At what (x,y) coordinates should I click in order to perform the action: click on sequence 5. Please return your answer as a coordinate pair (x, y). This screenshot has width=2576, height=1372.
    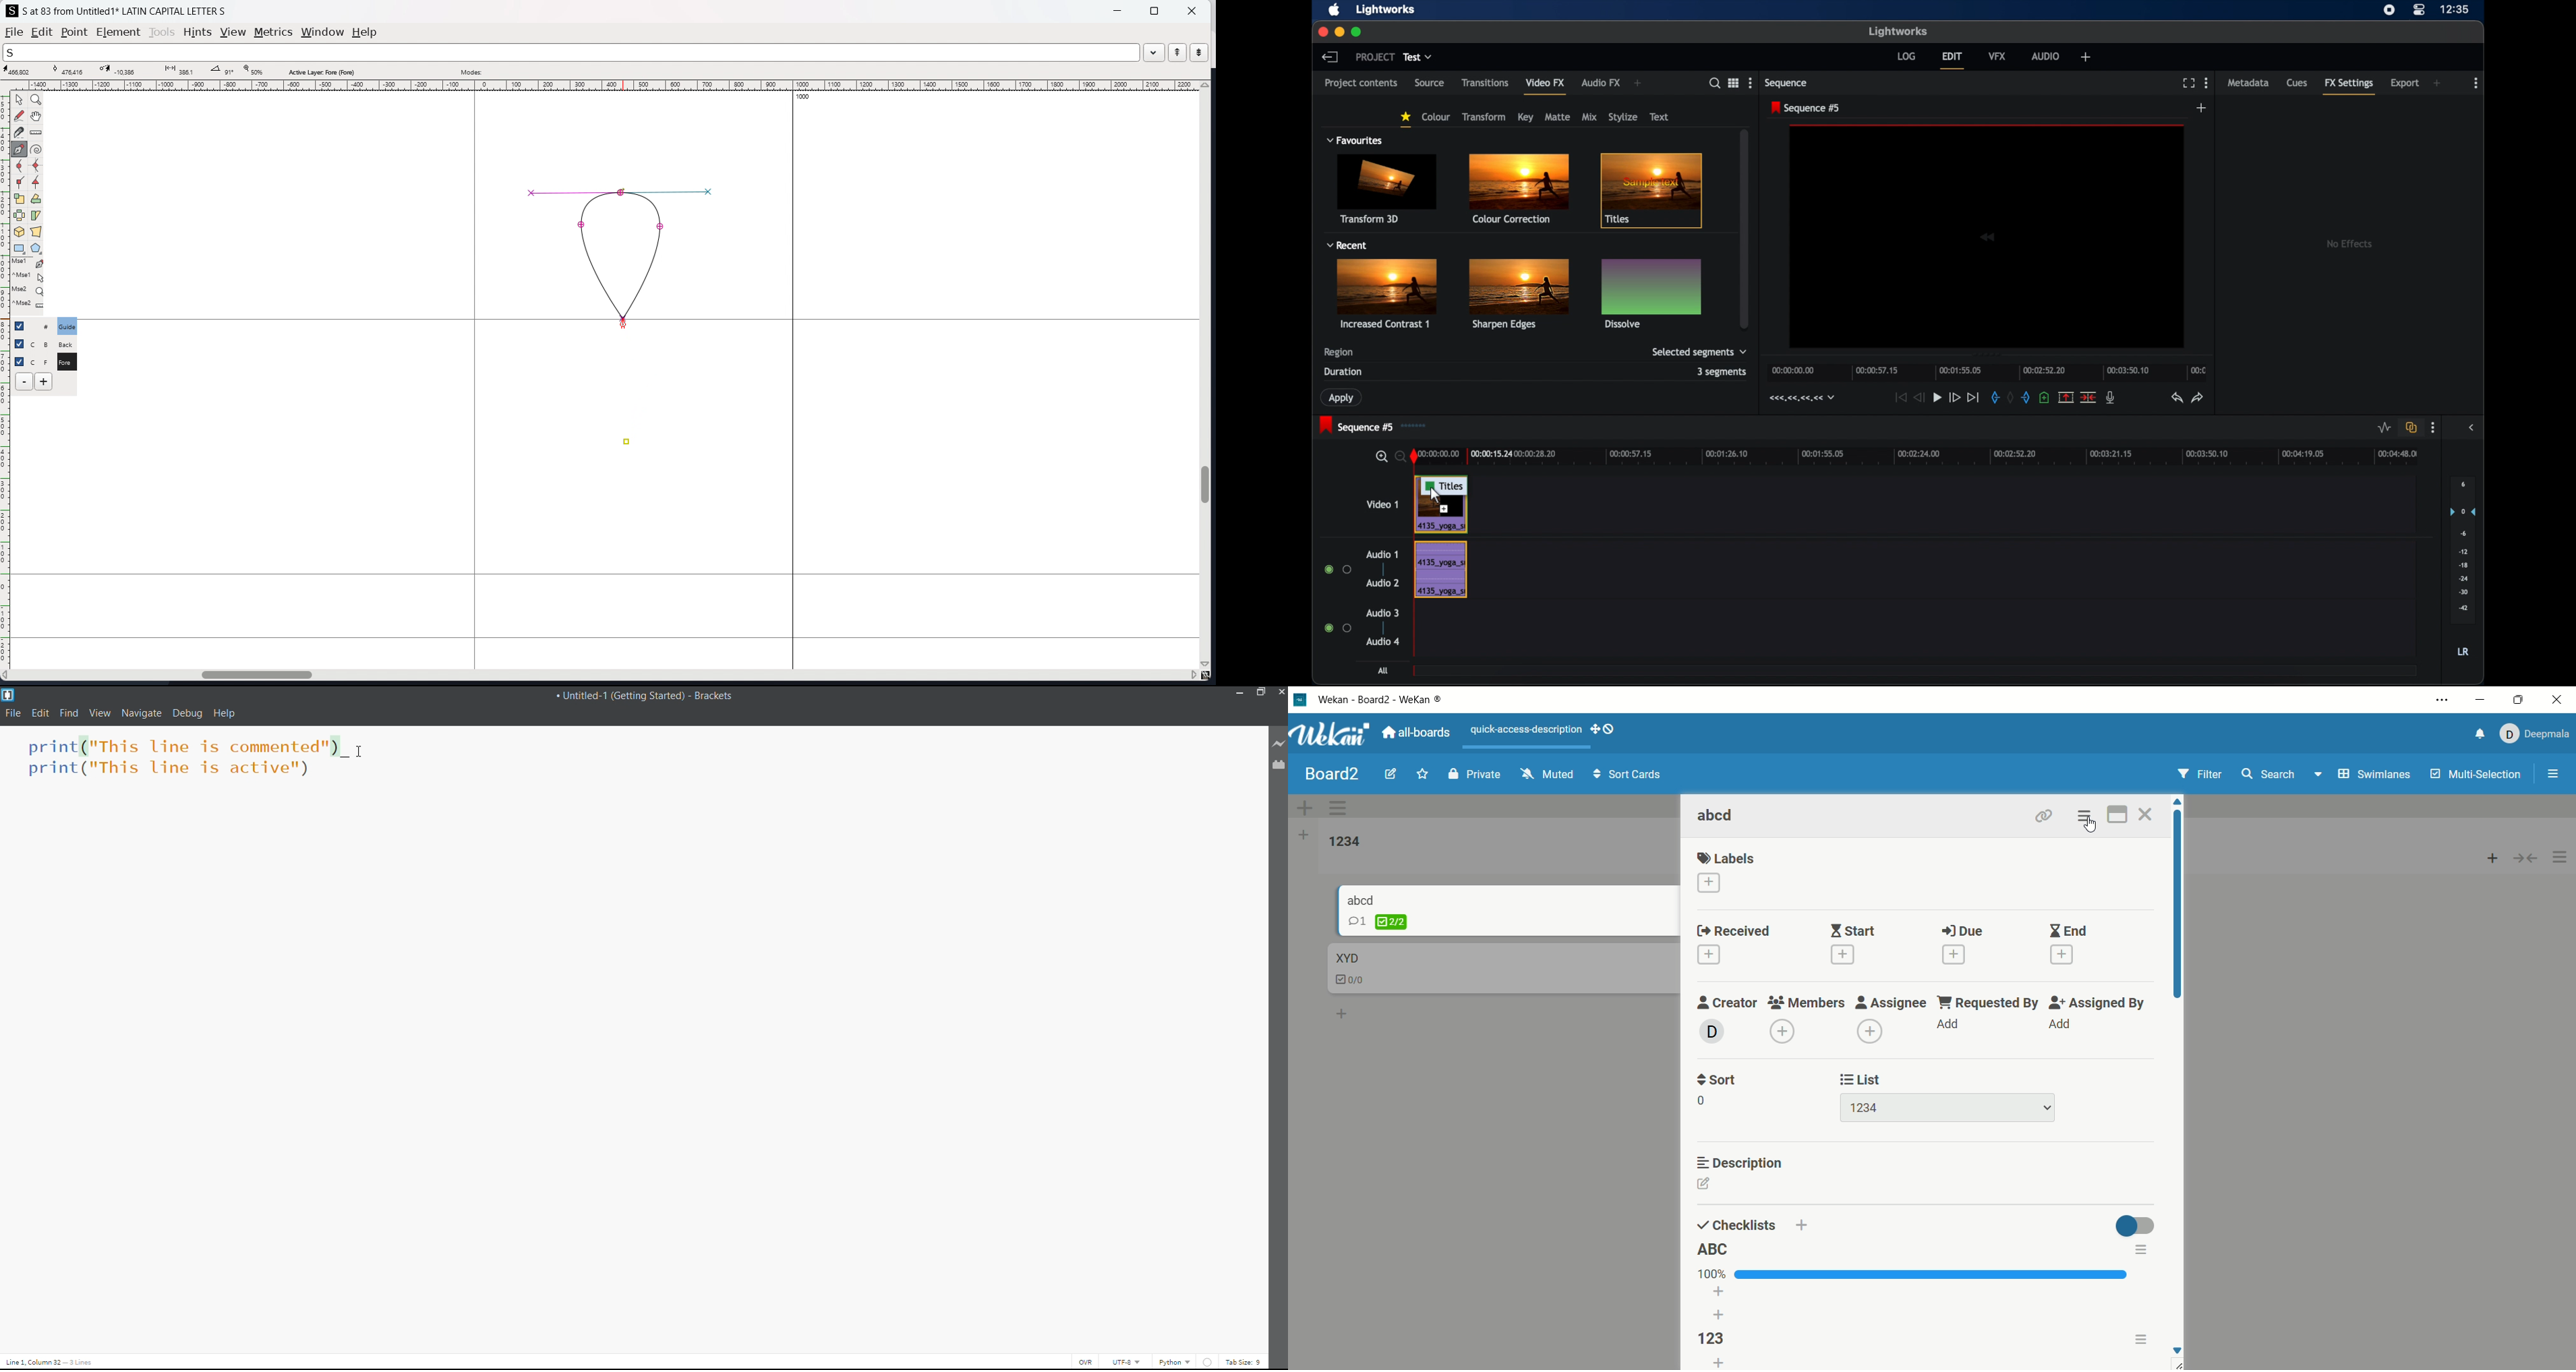
    Looking at the image, I should click on (1806, 108).